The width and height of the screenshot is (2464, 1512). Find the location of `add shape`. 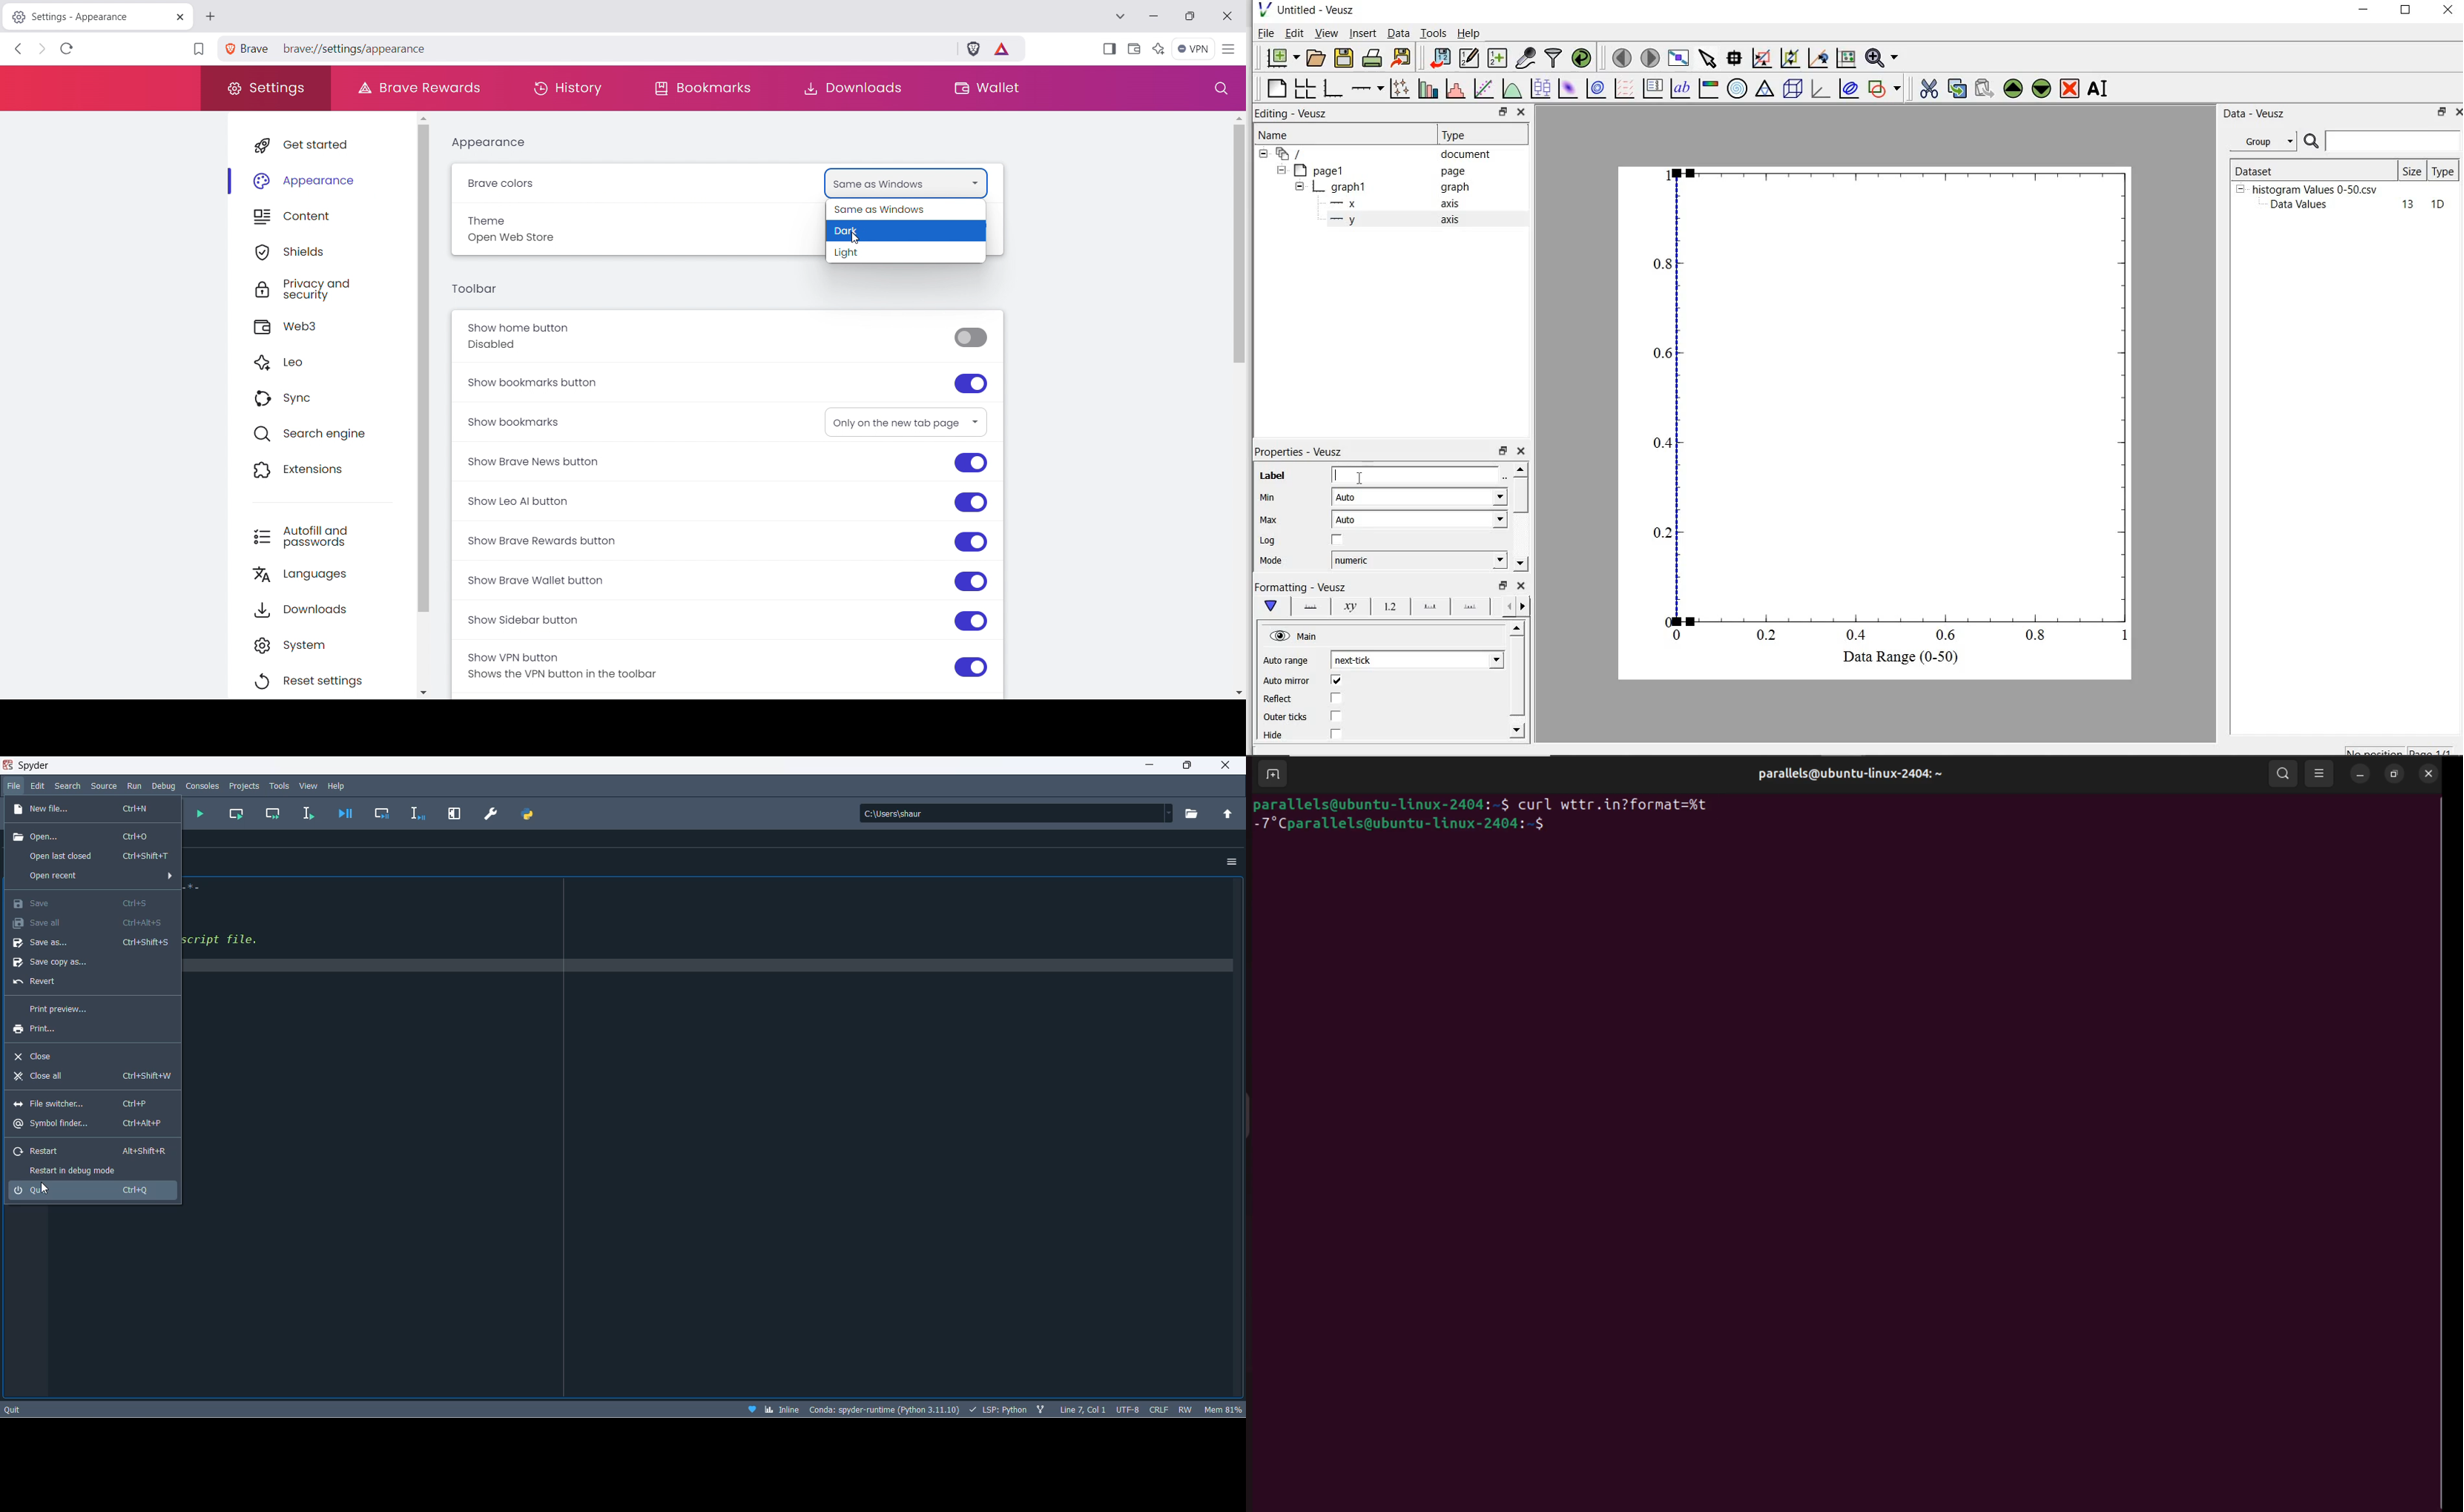

add shape is located at coordinates (1885, 90).